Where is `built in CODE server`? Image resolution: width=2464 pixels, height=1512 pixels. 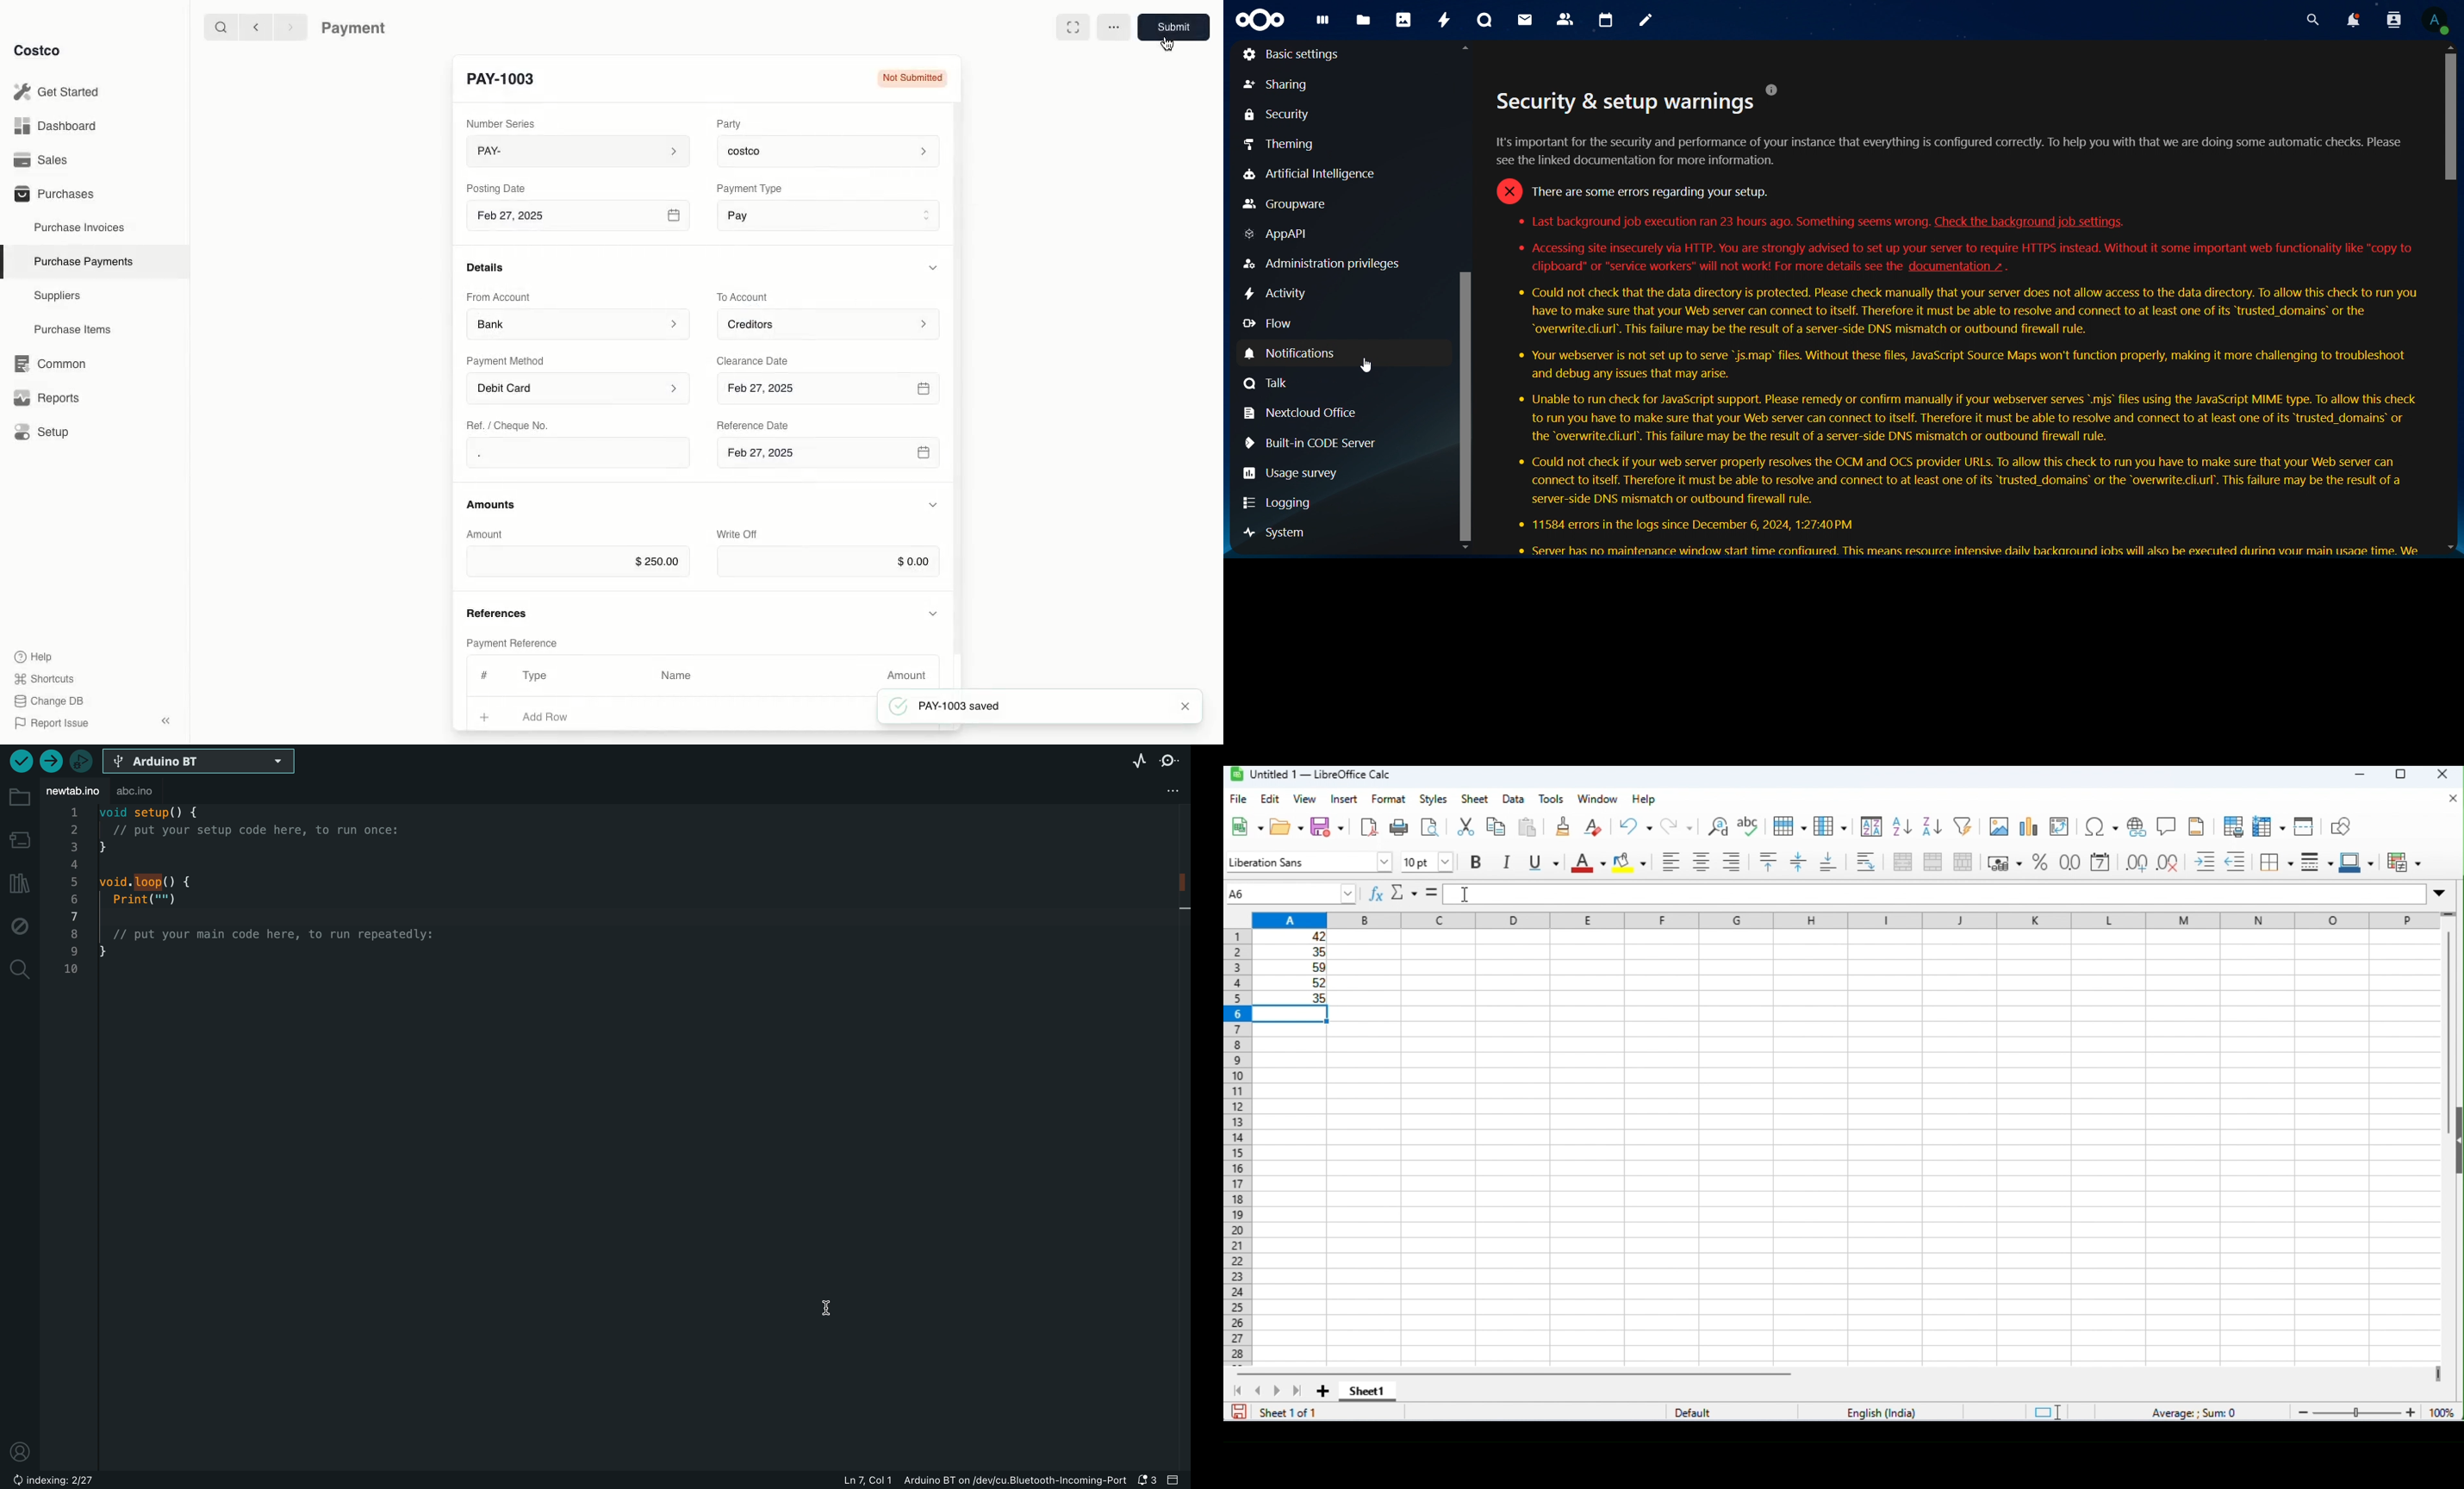
built in CODE server is located at coordinates (1313, 442).